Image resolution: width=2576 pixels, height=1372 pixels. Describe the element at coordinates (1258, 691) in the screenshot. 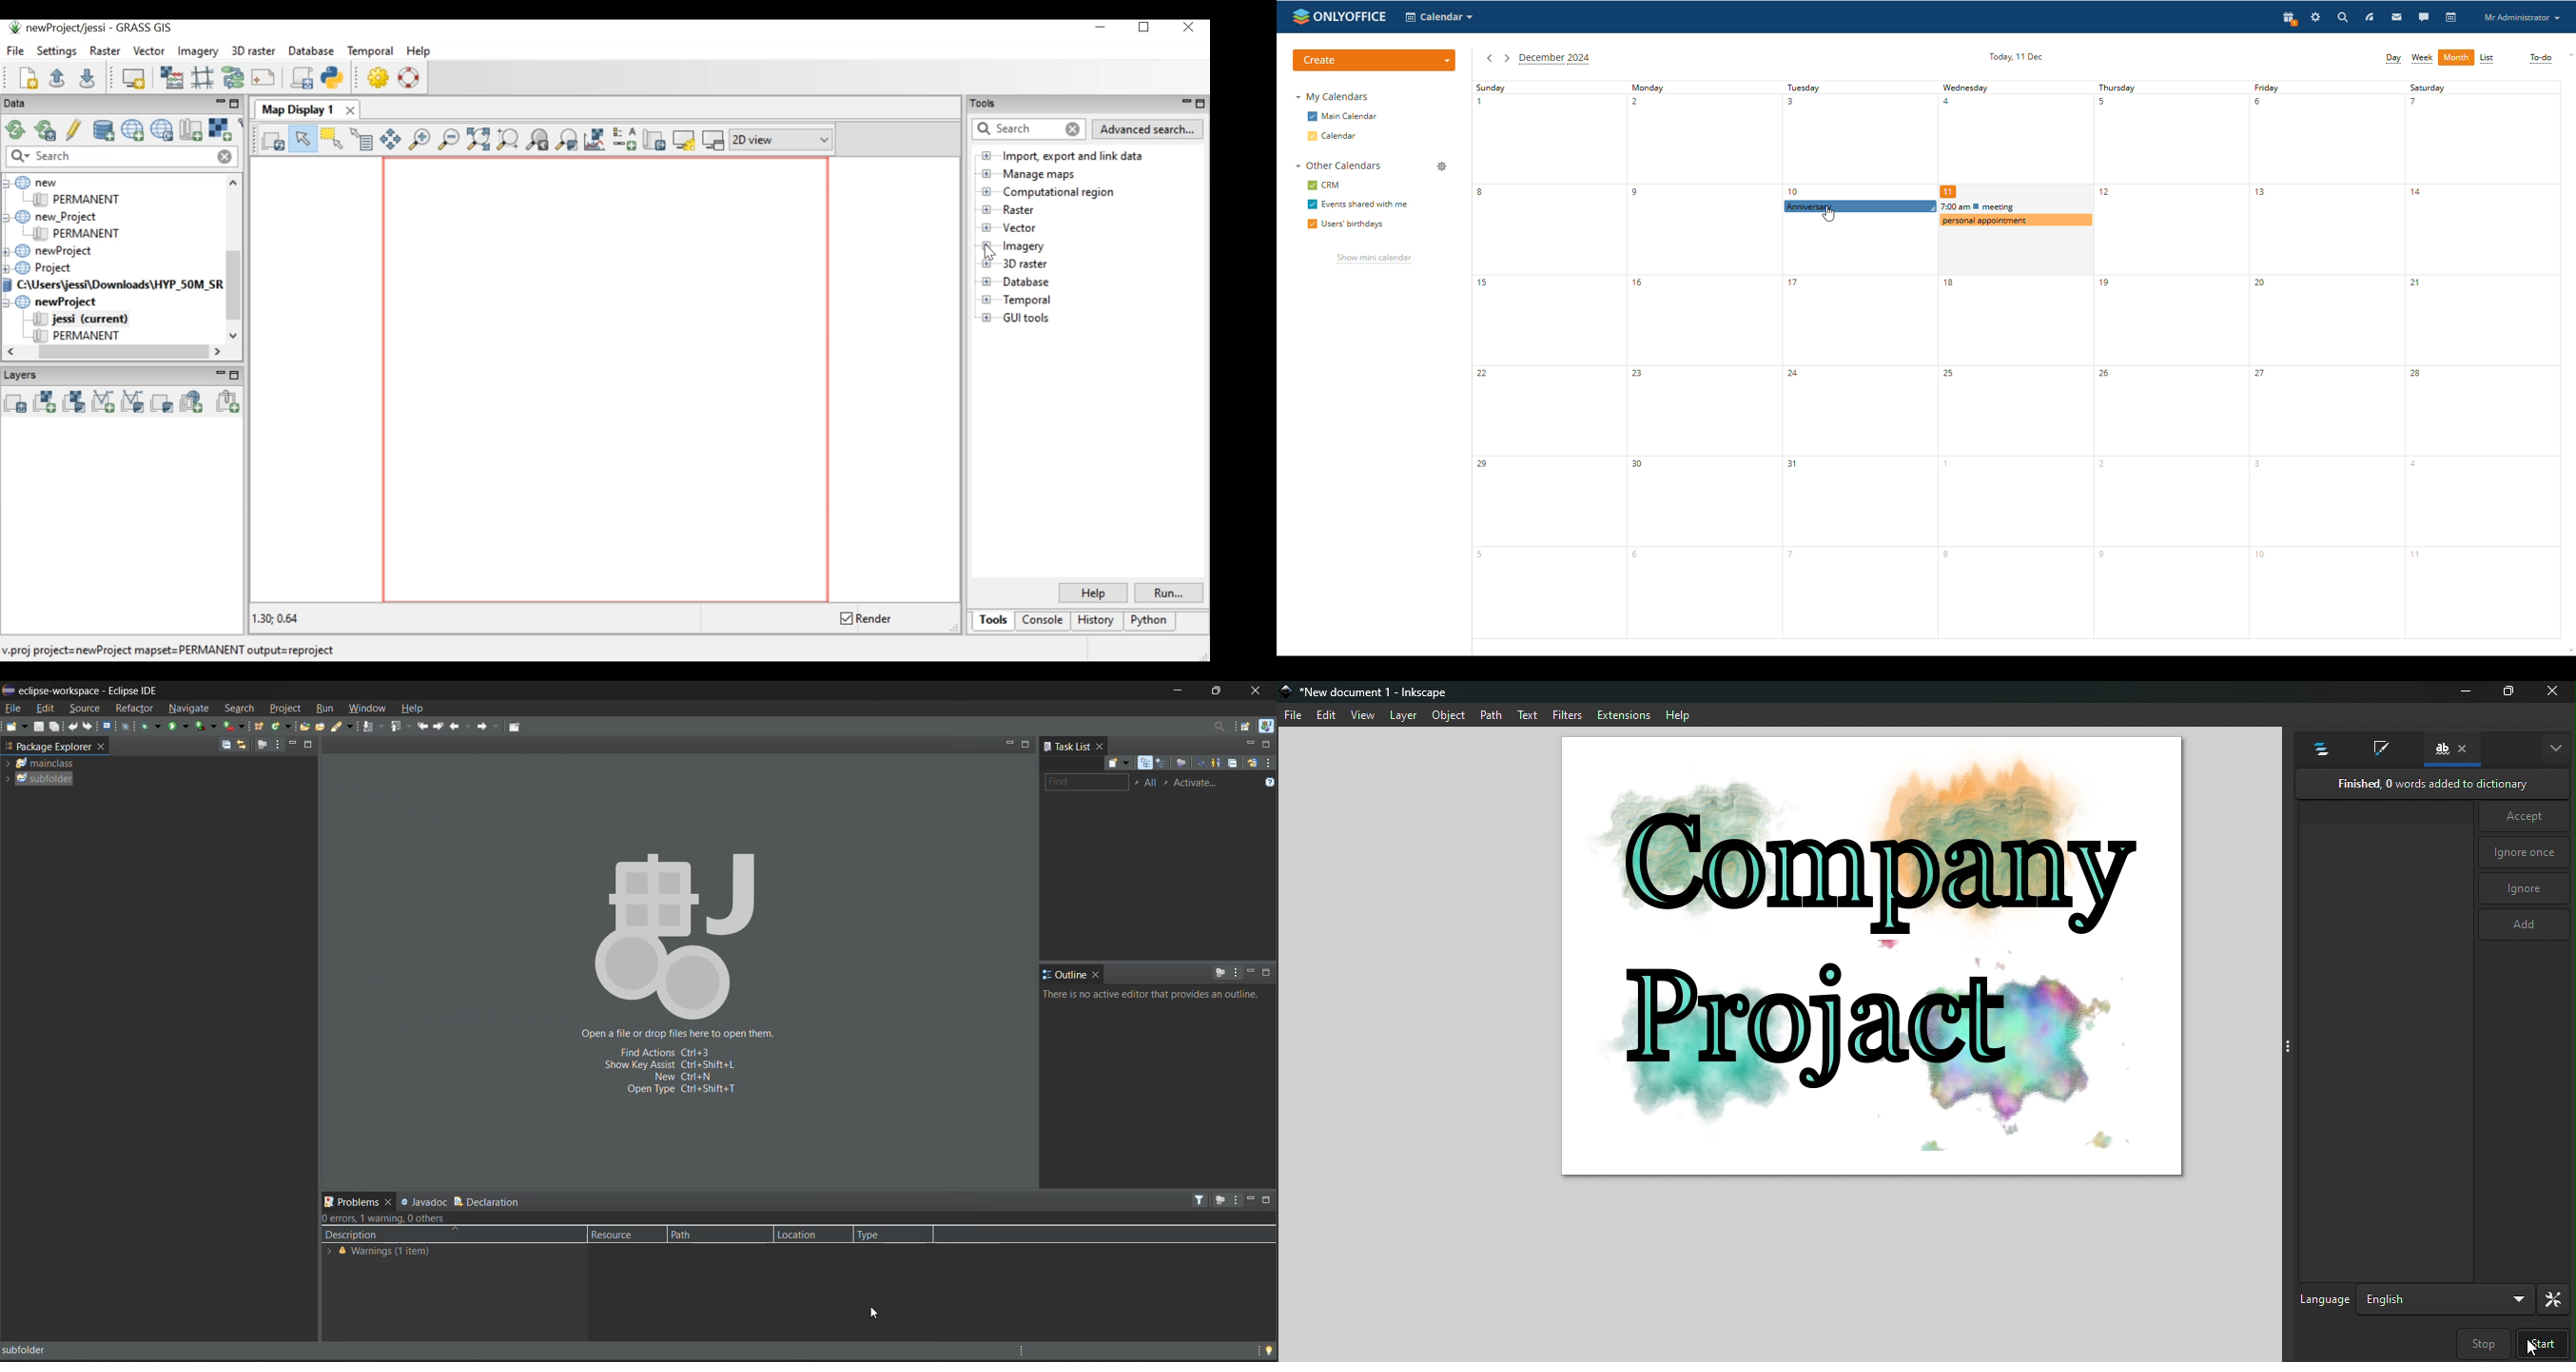

I see `close` at that location.